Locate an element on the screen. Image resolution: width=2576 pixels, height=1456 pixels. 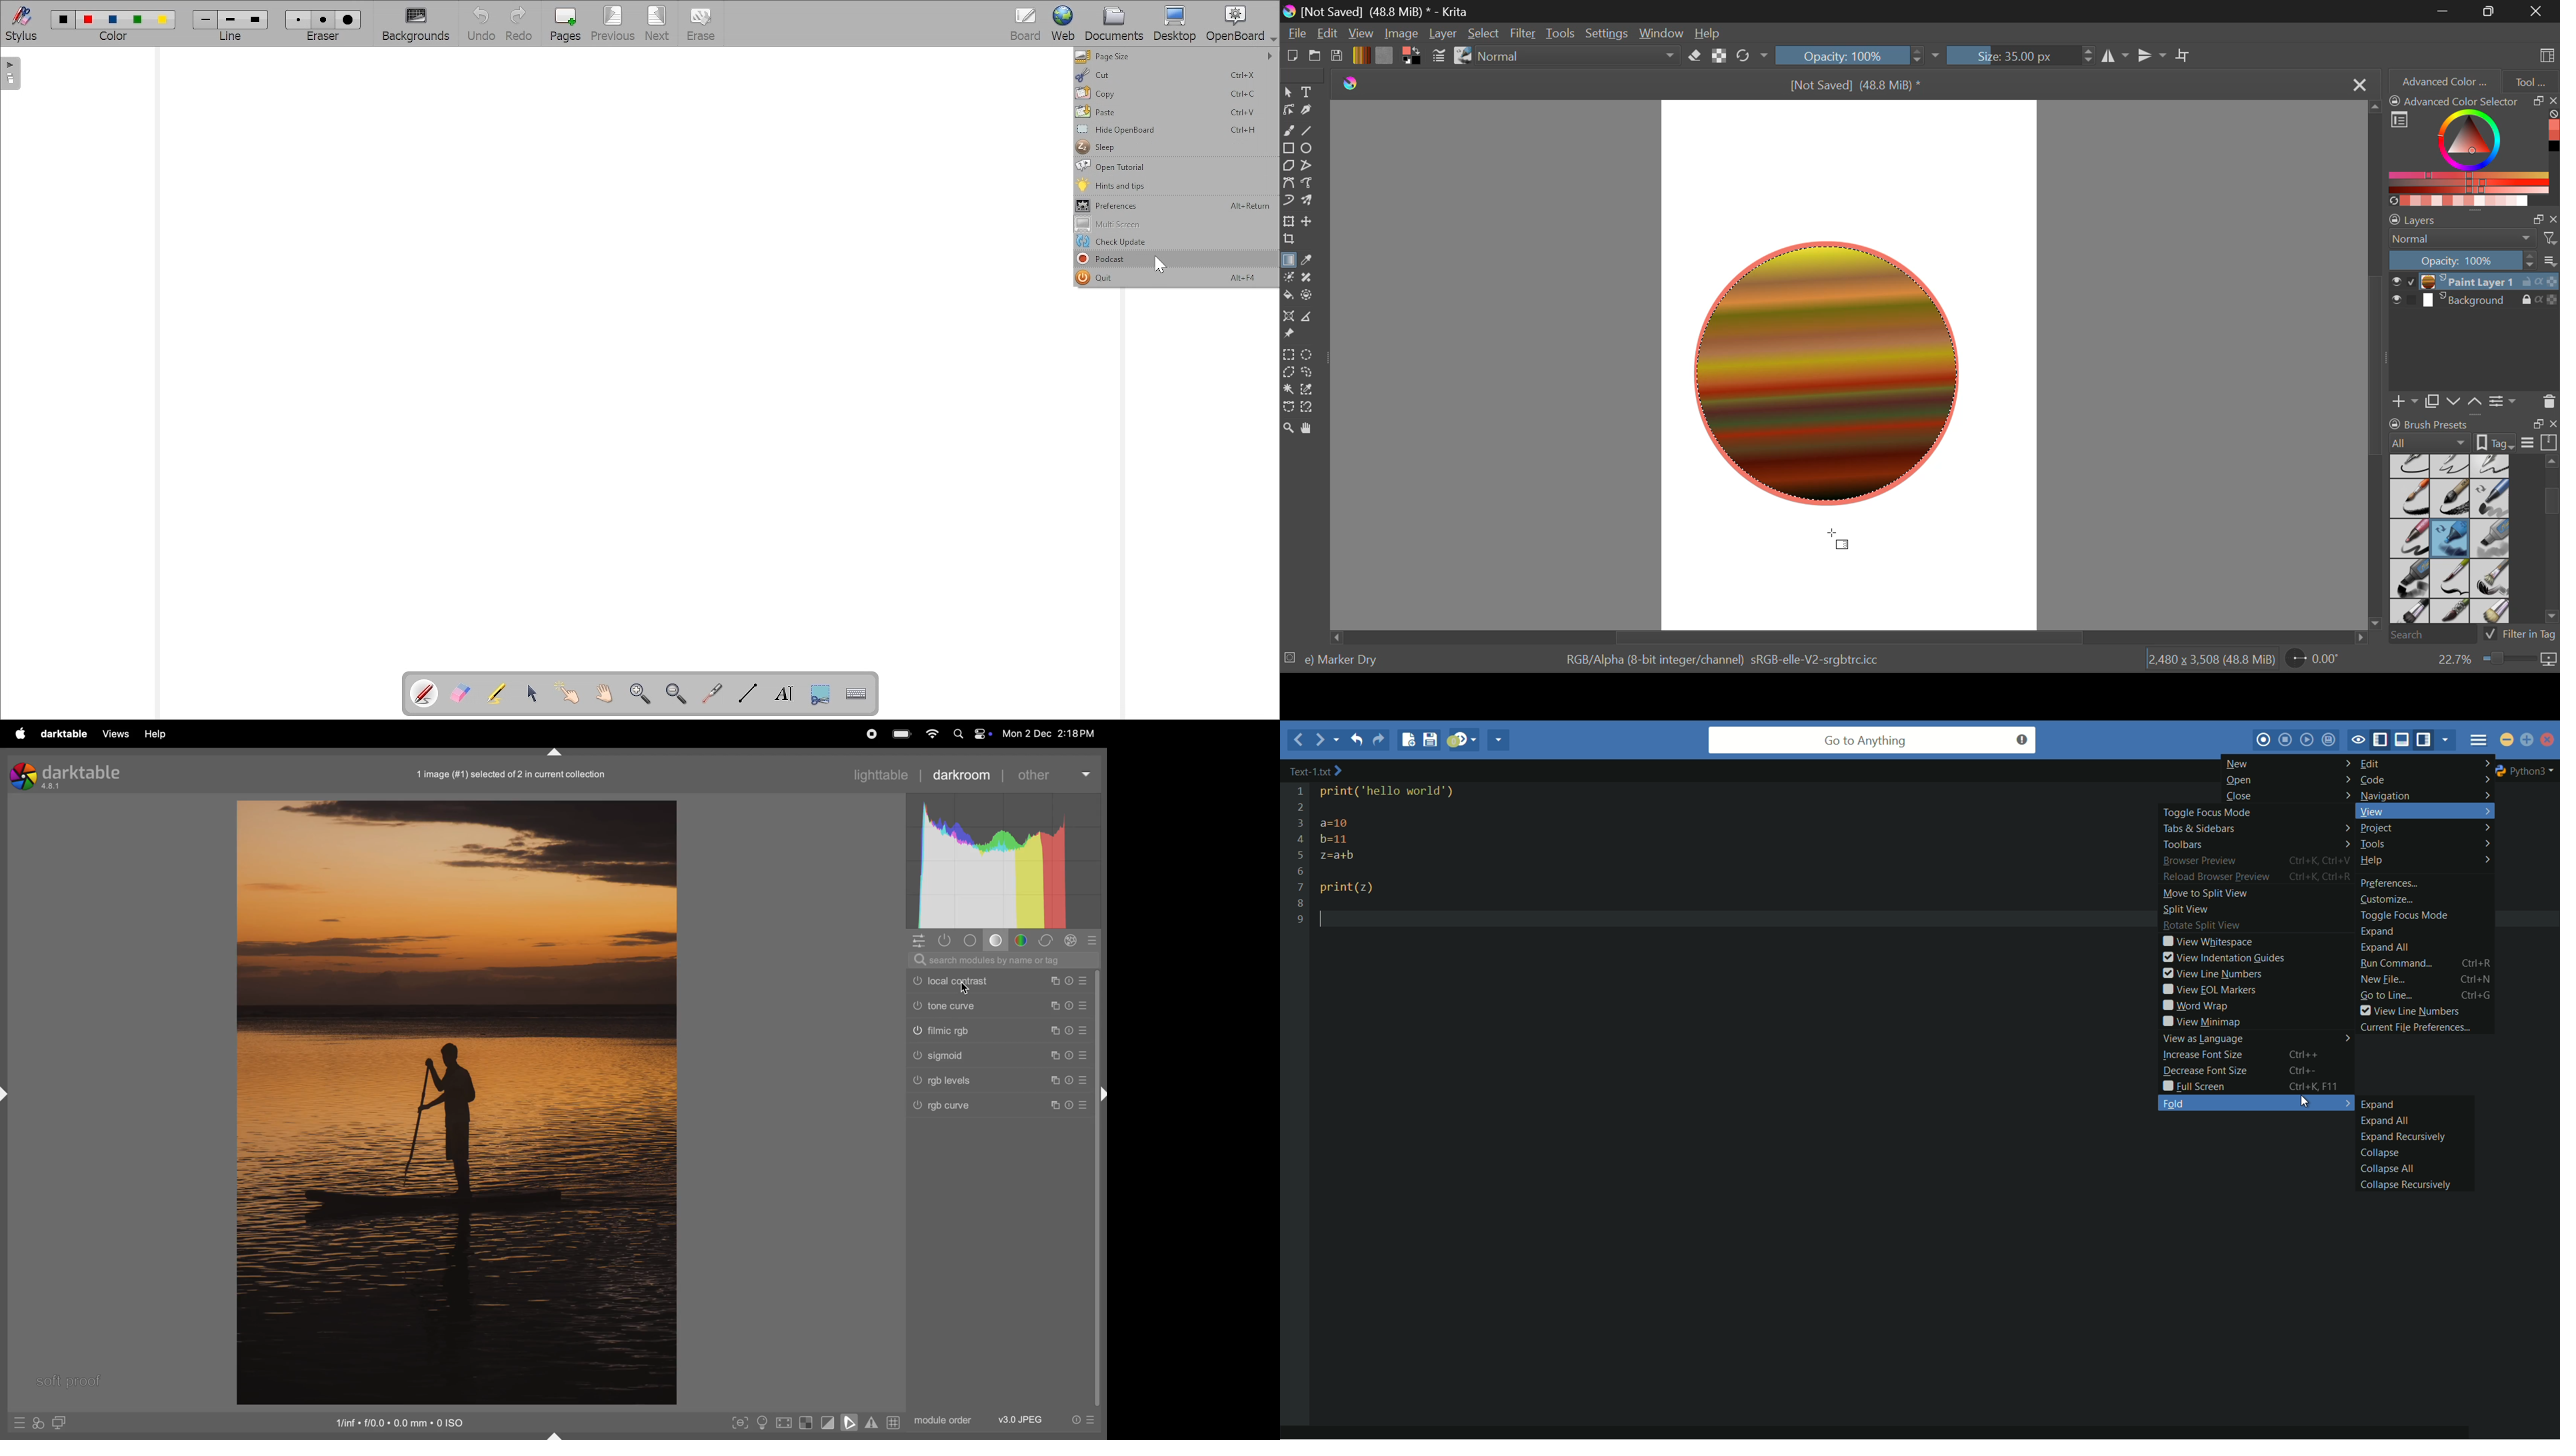
dat and time is located at coordinates (1049, 734).